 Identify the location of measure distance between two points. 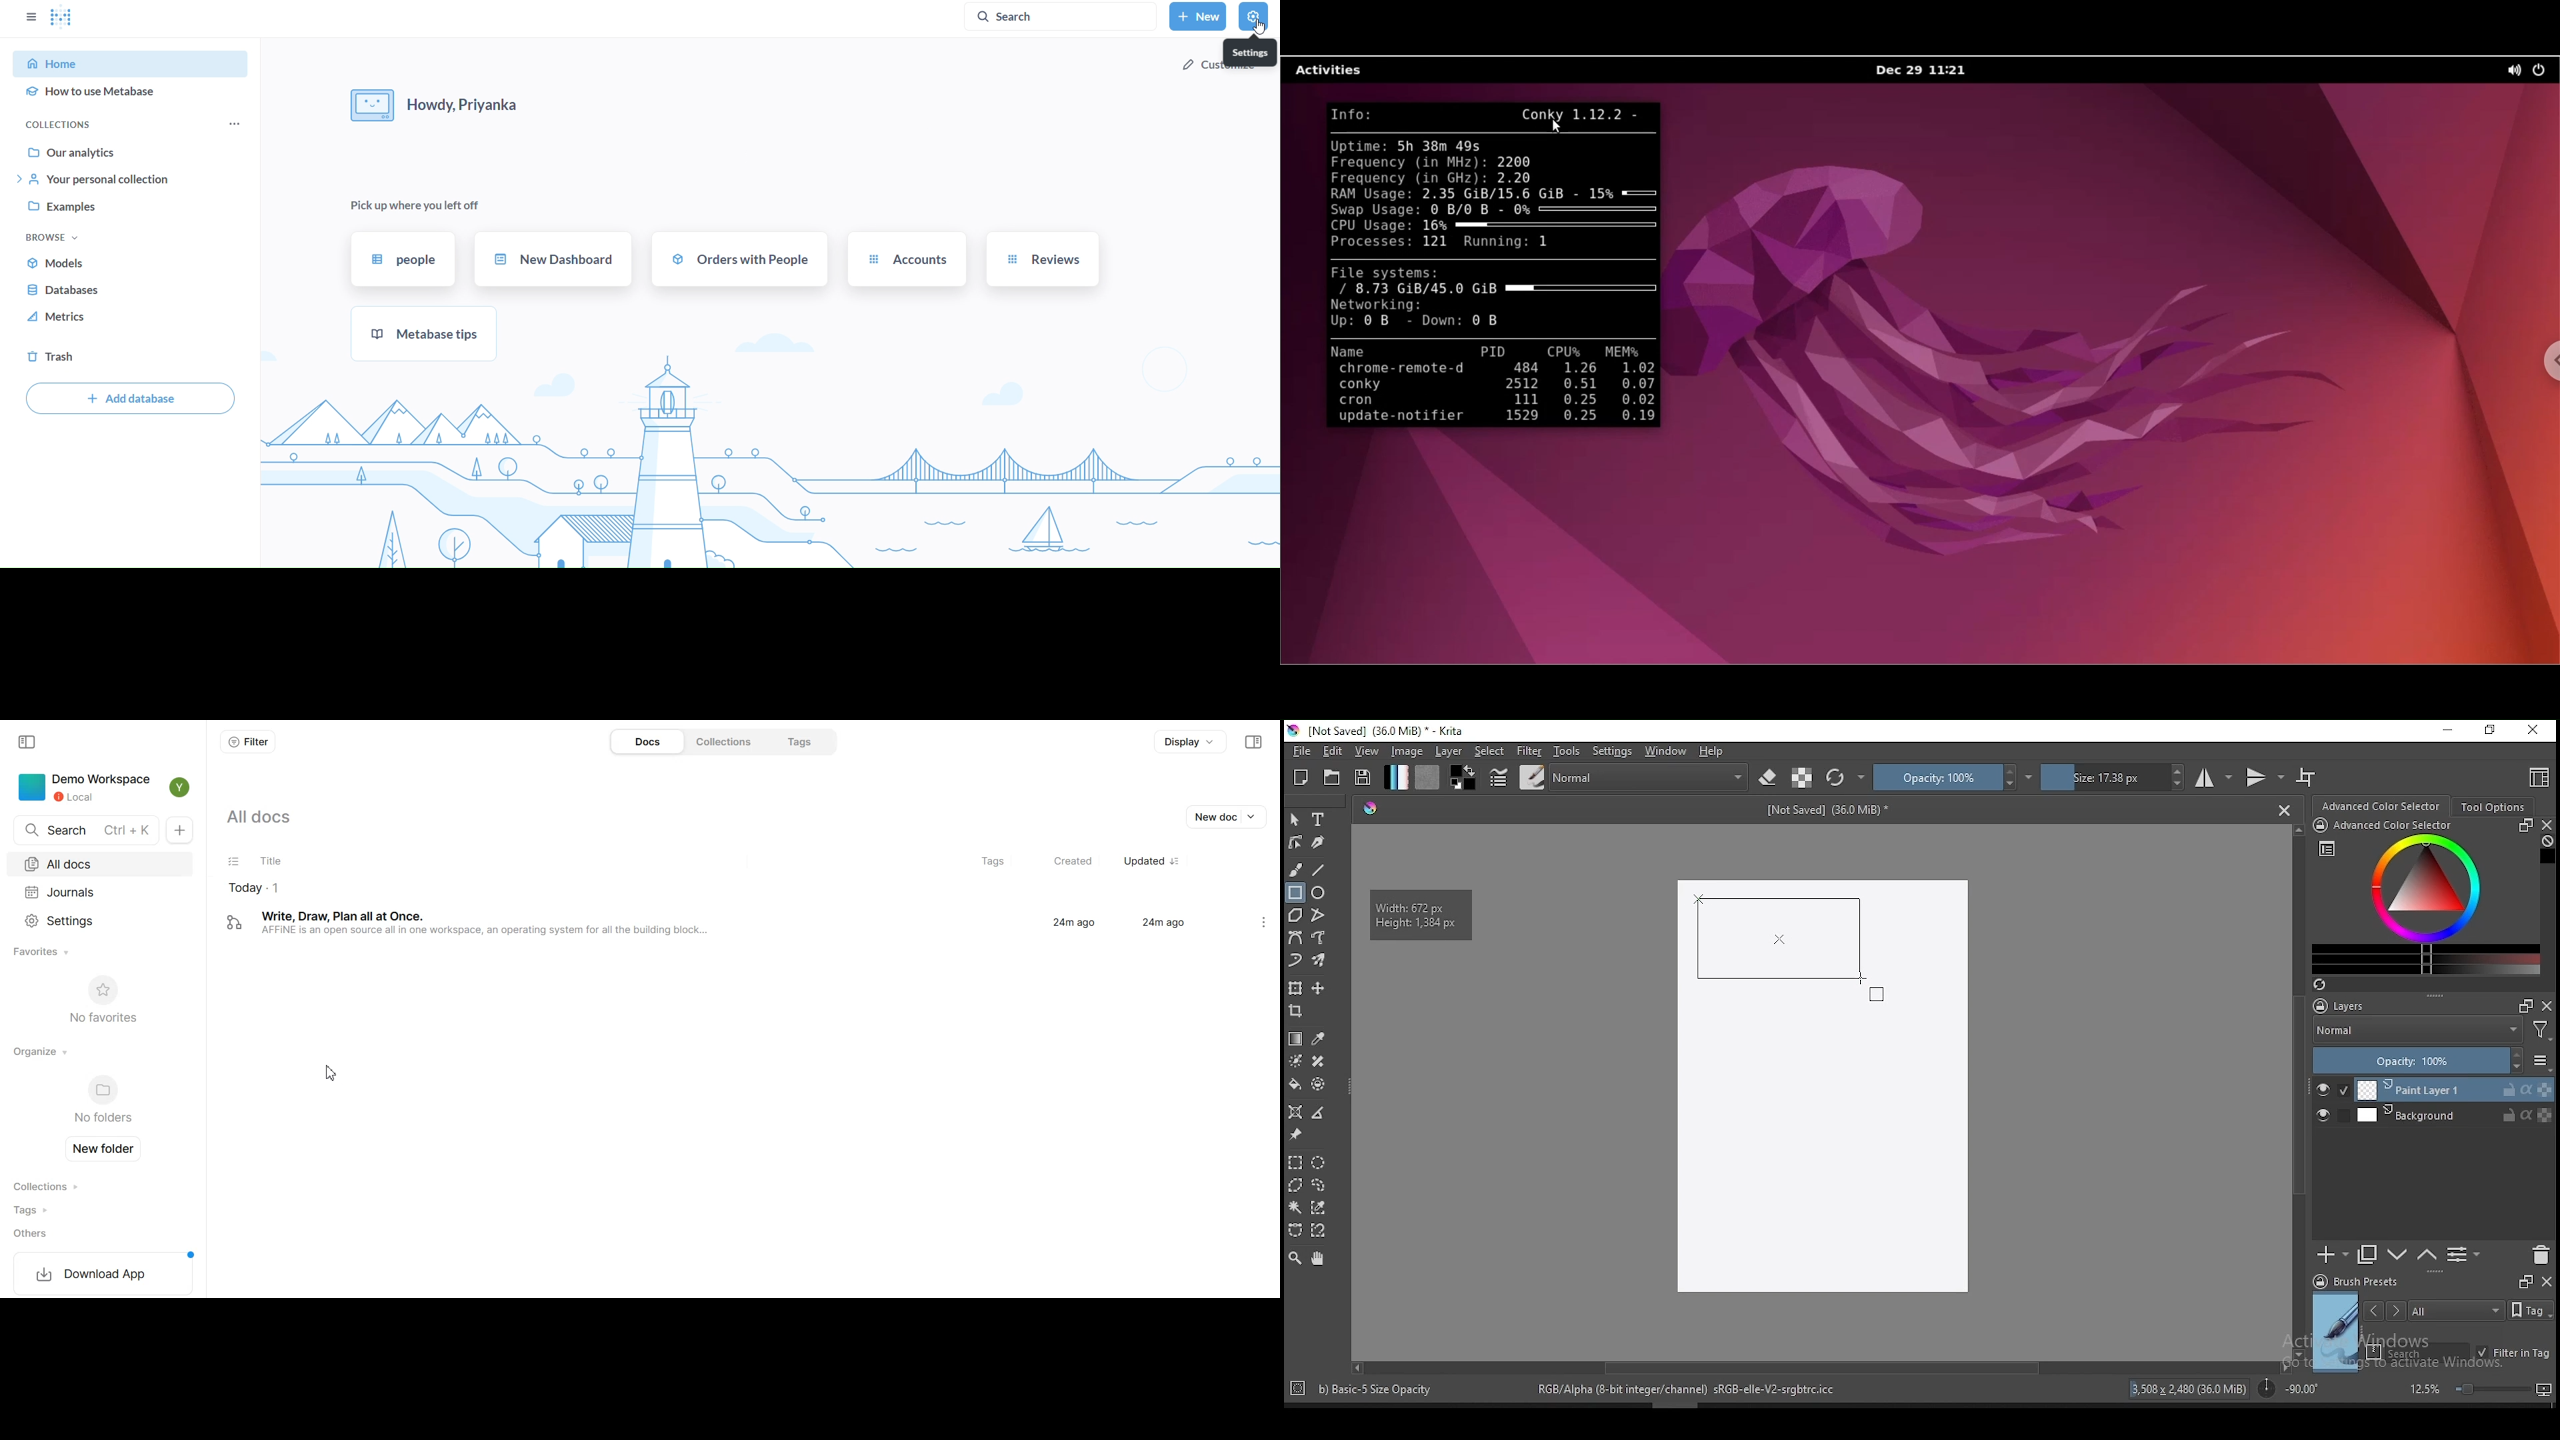
(1319, 1114).